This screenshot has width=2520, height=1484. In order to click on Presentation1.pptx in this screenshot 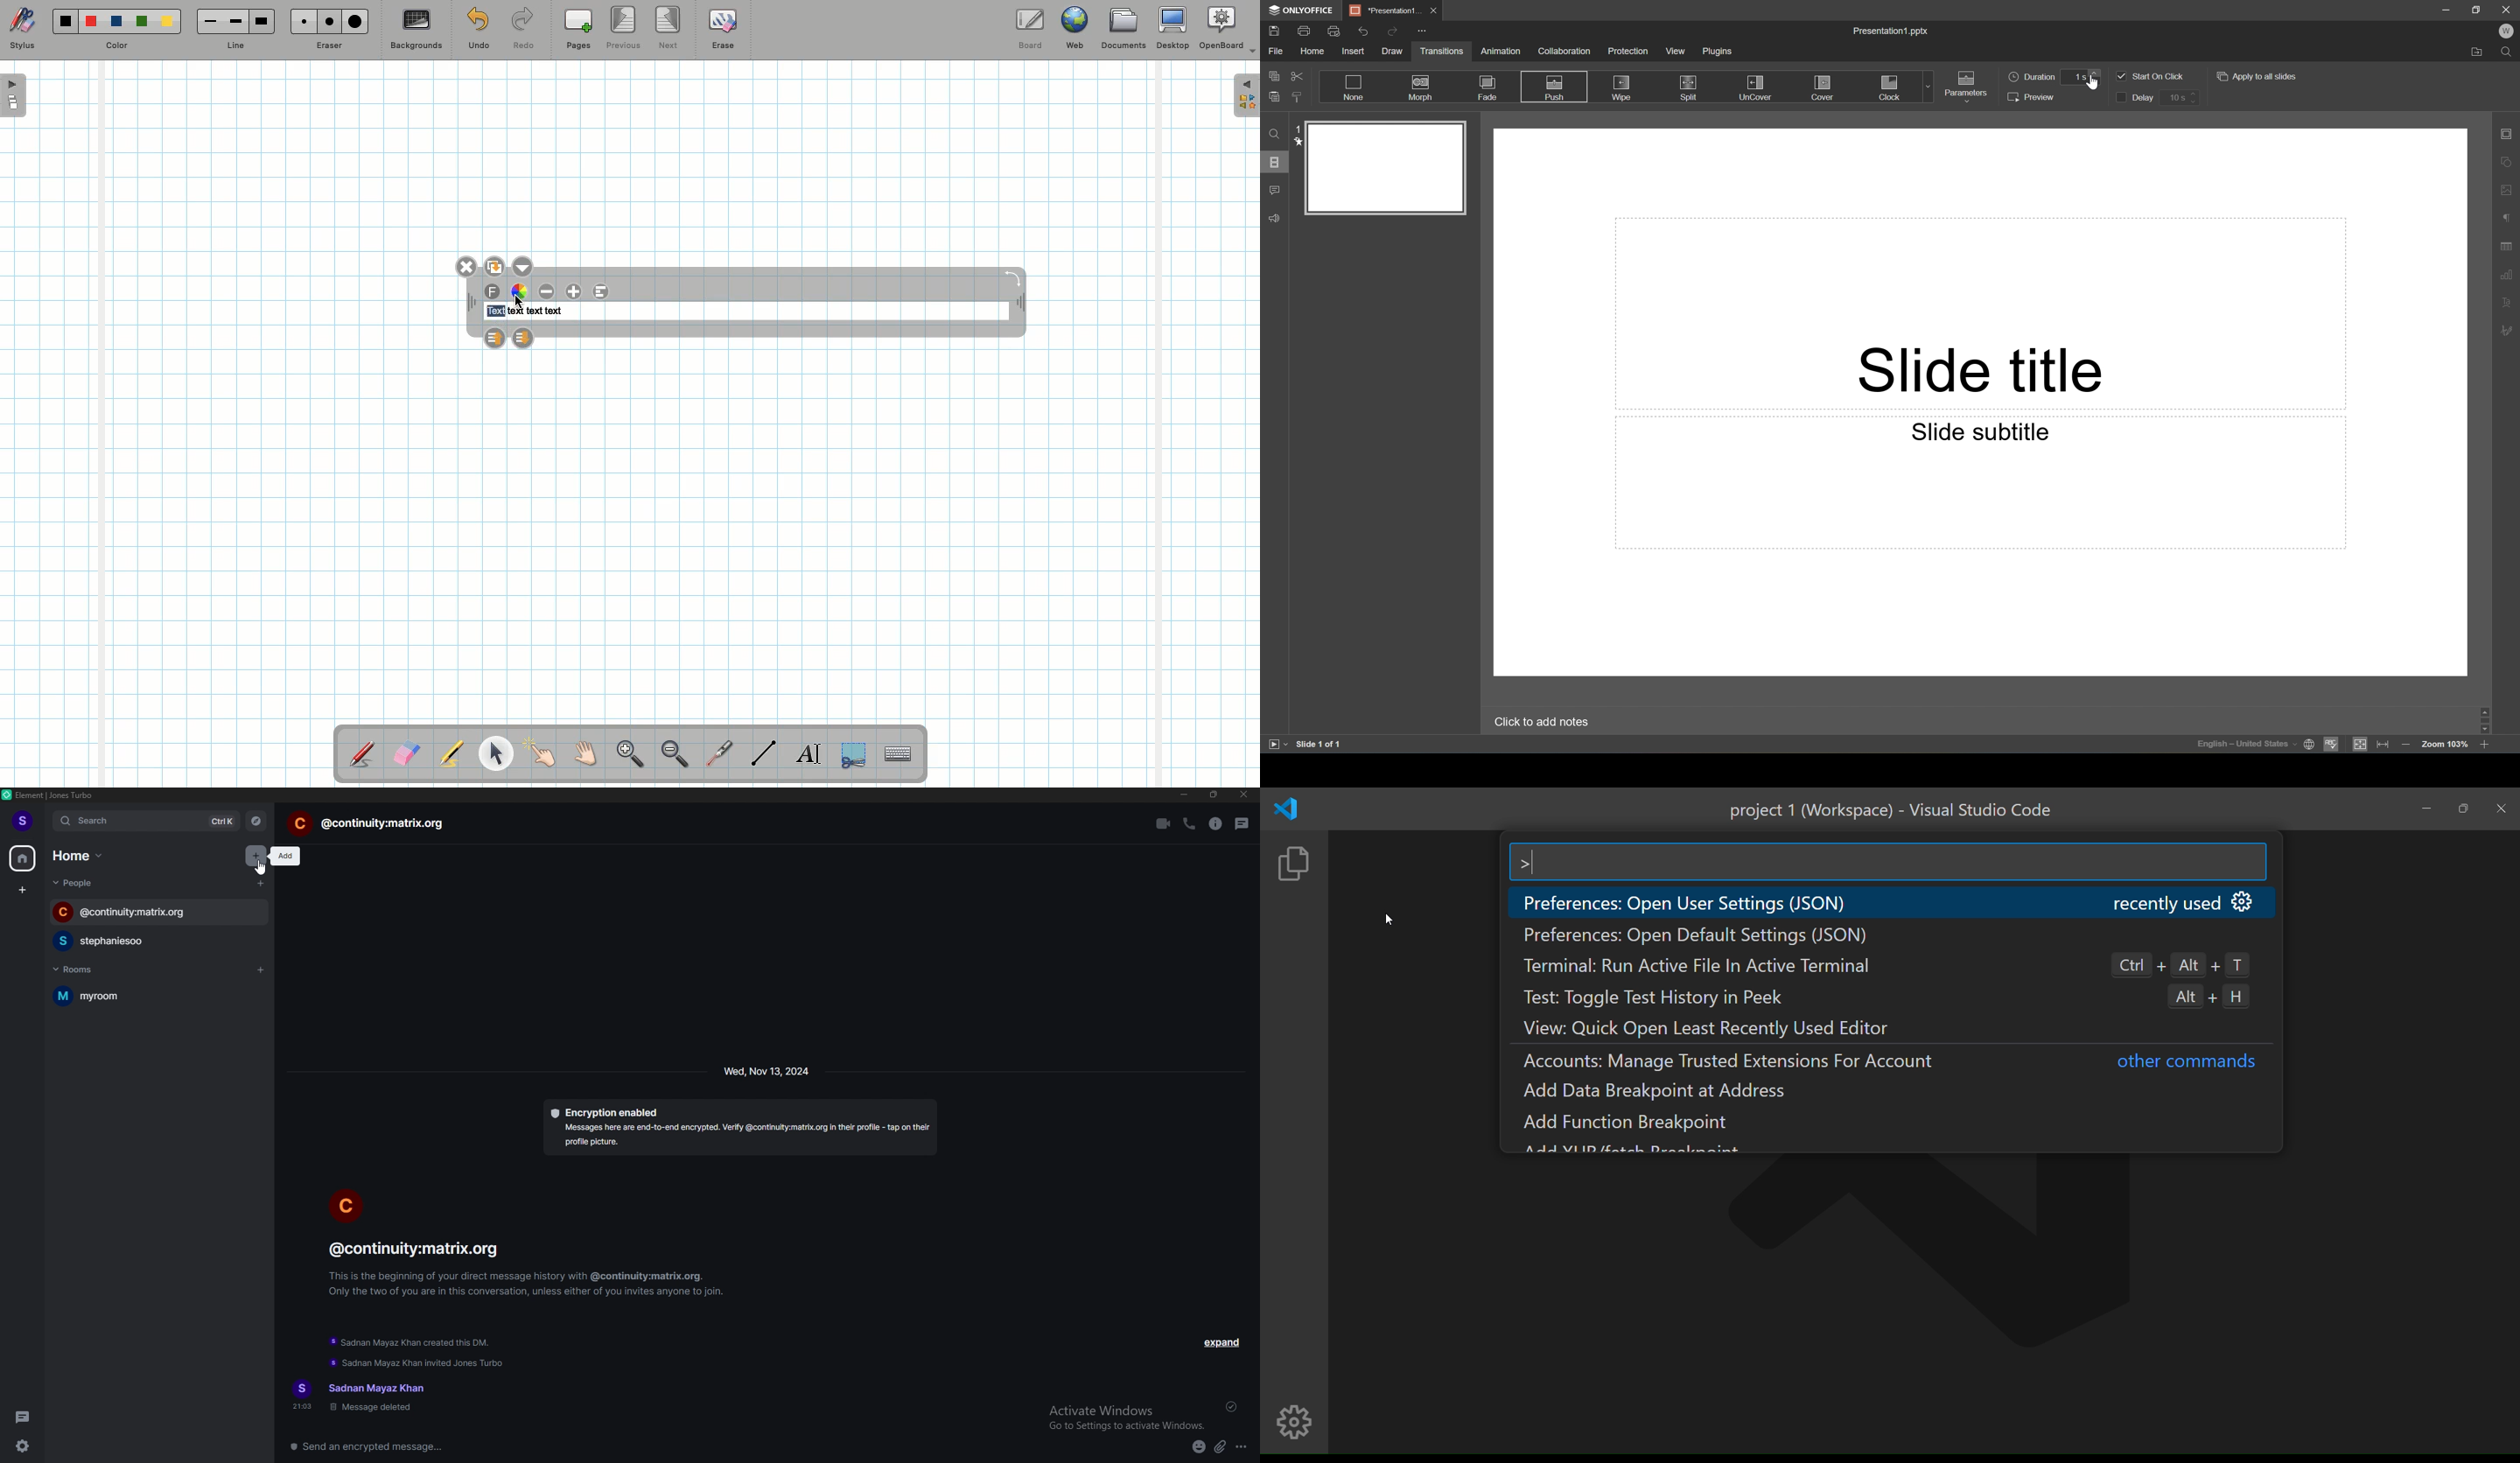, I will do `click(1890, 31)`.